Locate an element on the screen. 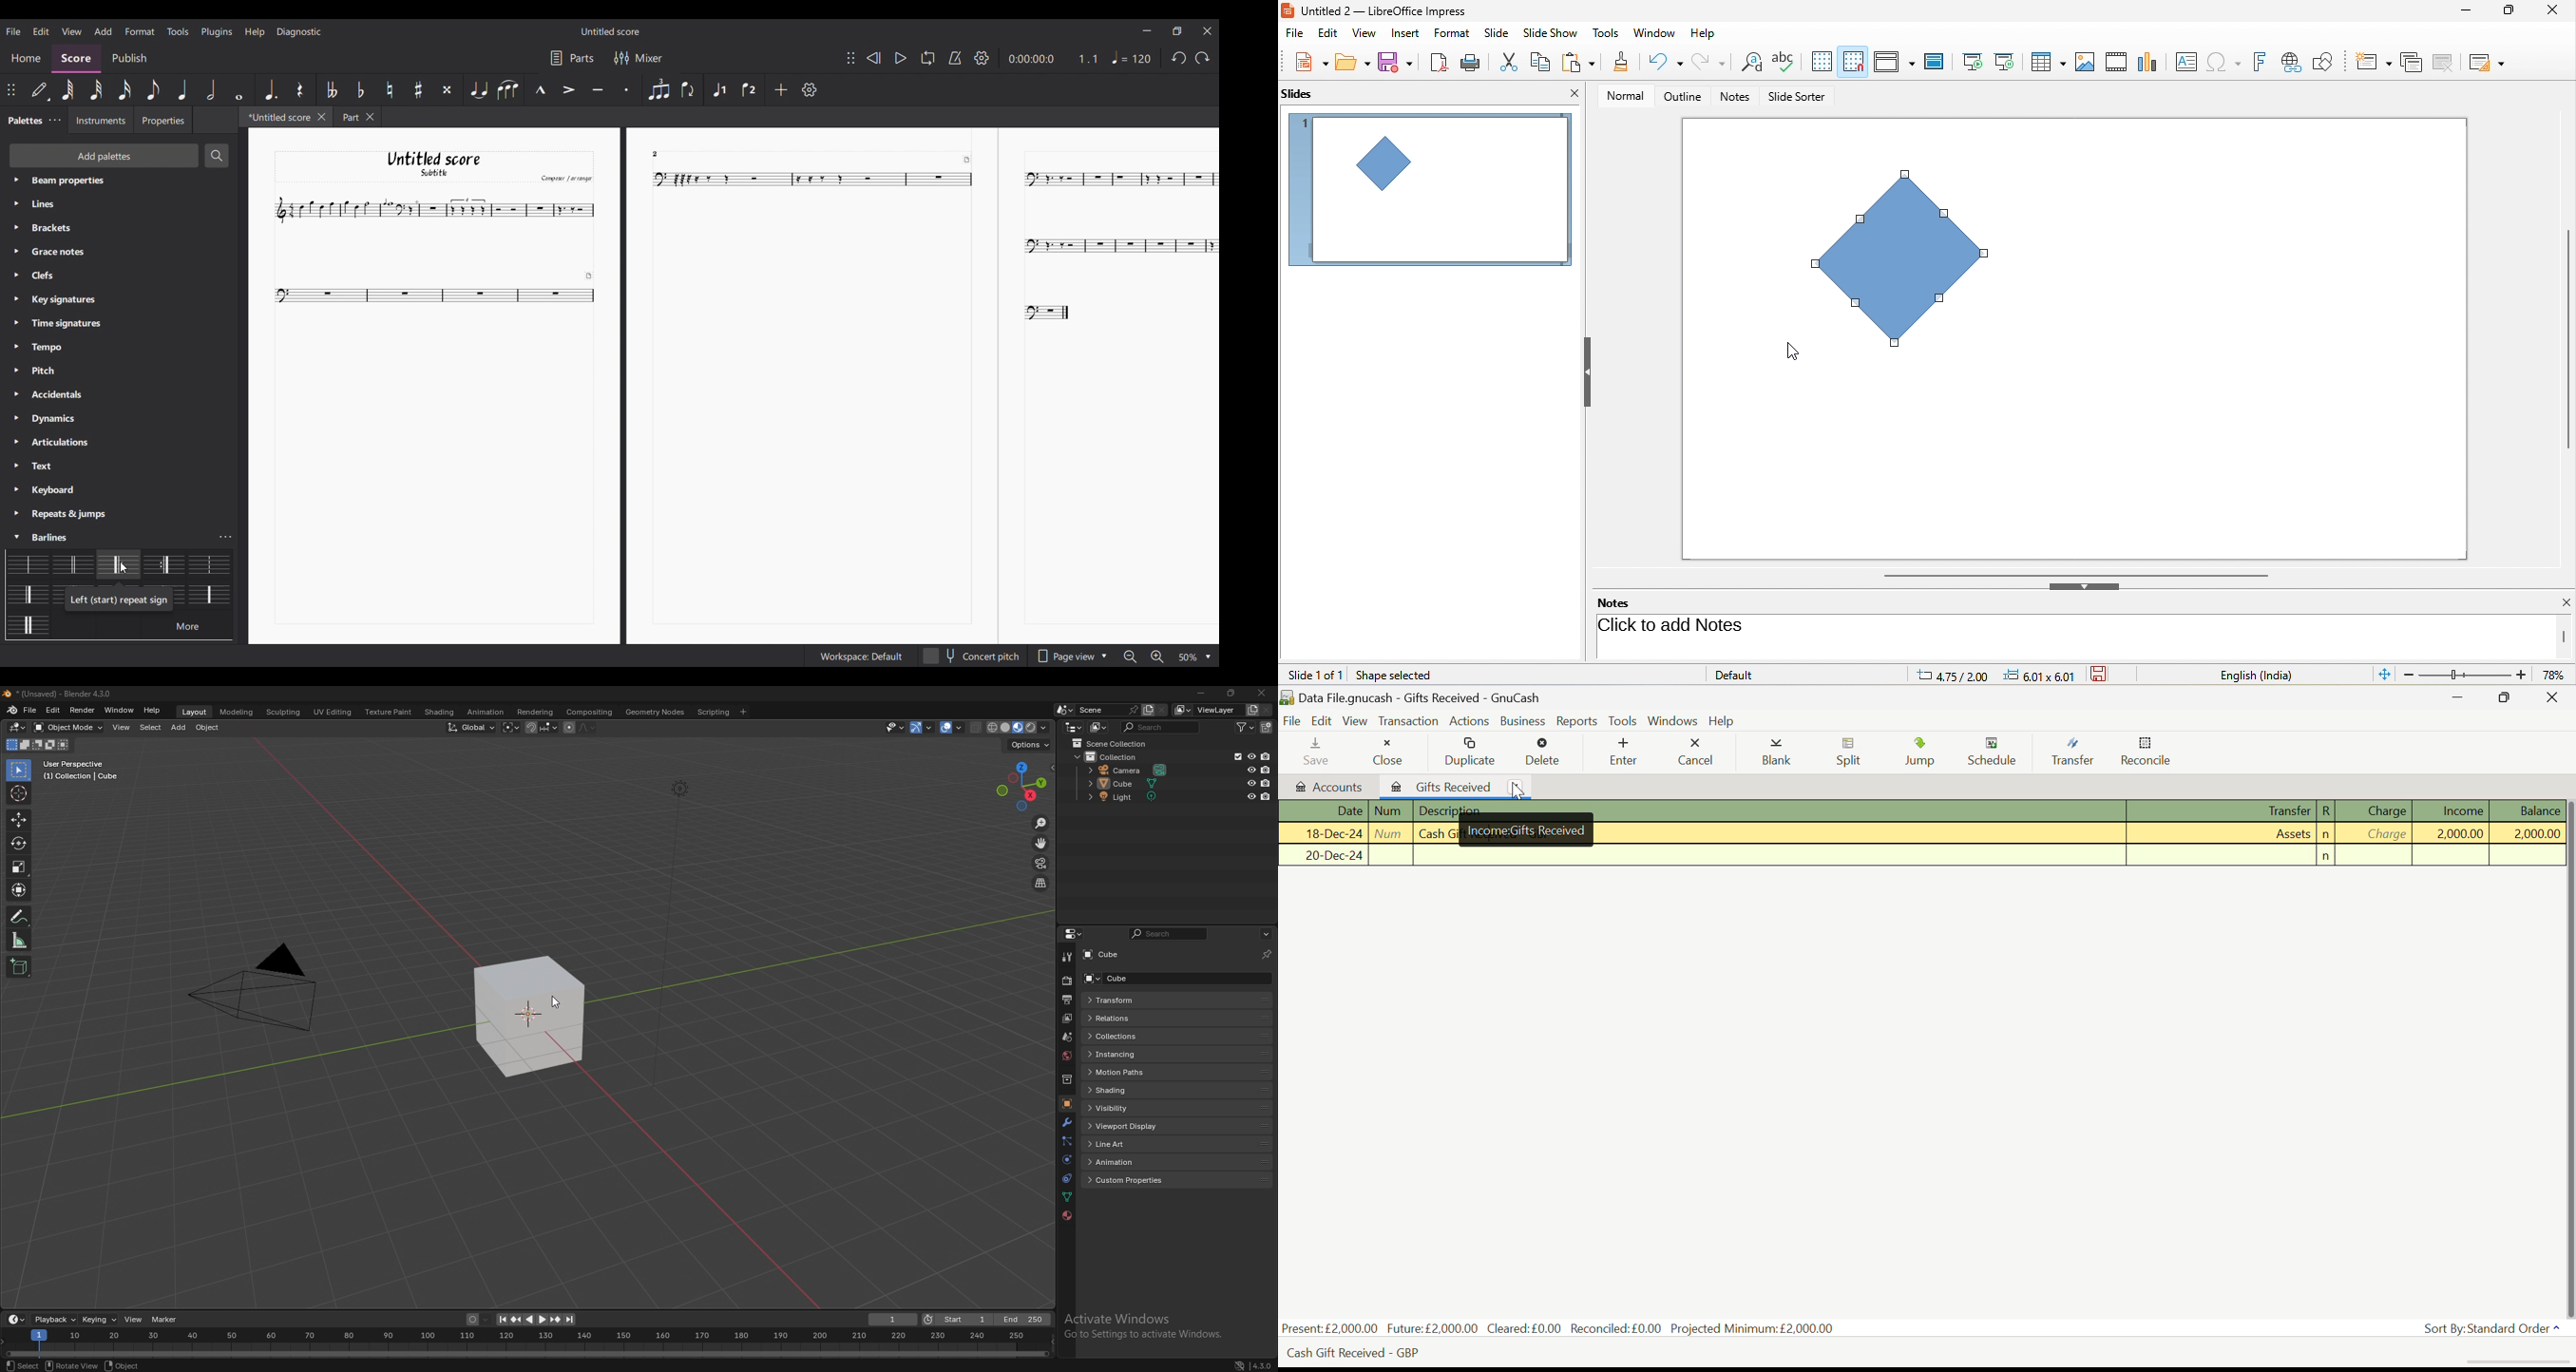 The image size is (2576, 1372). line art is located at coordinates (1129, 1144).